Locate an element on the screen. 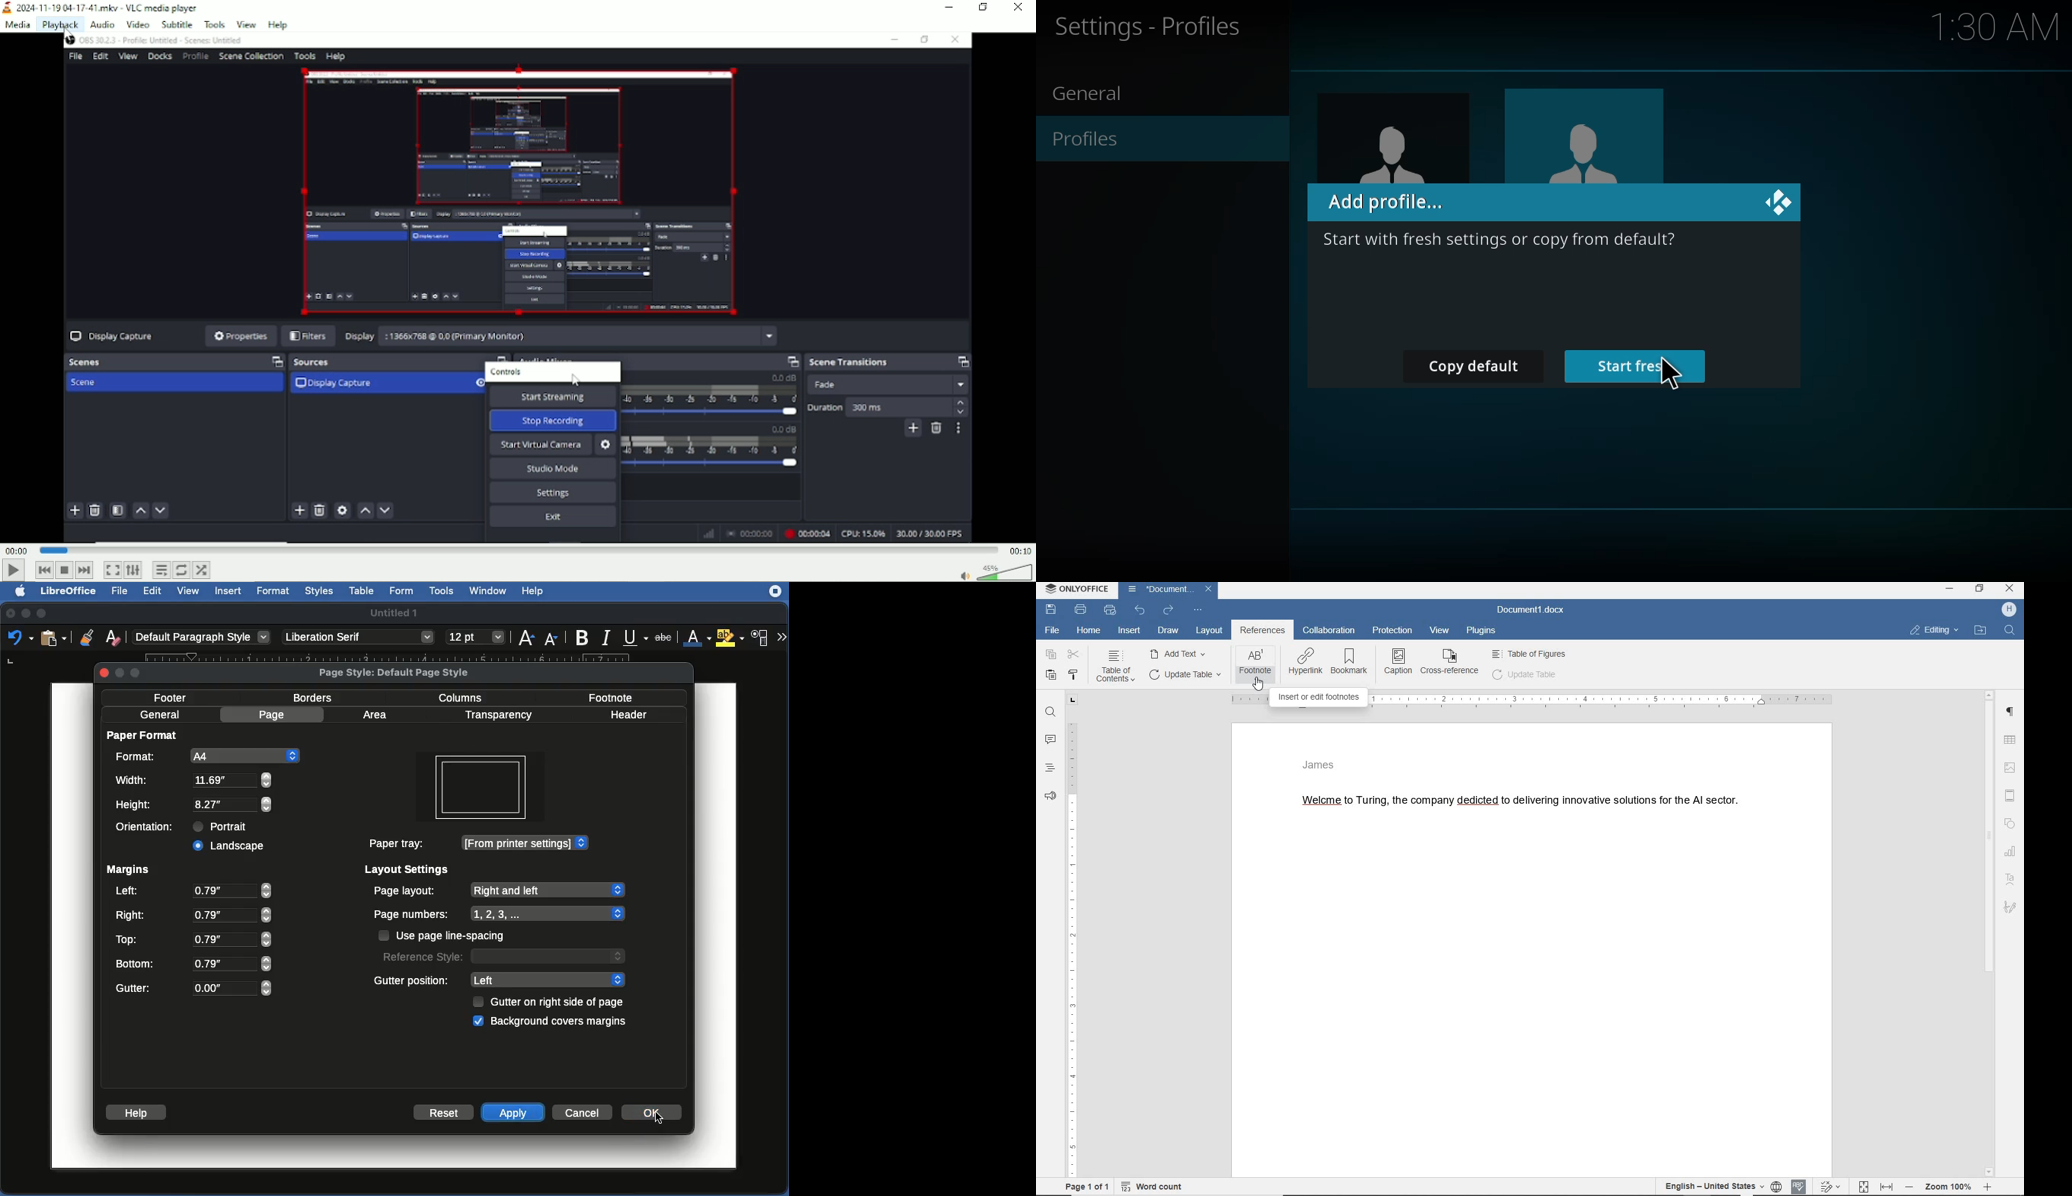  Page is located at coordinates (273, 716).